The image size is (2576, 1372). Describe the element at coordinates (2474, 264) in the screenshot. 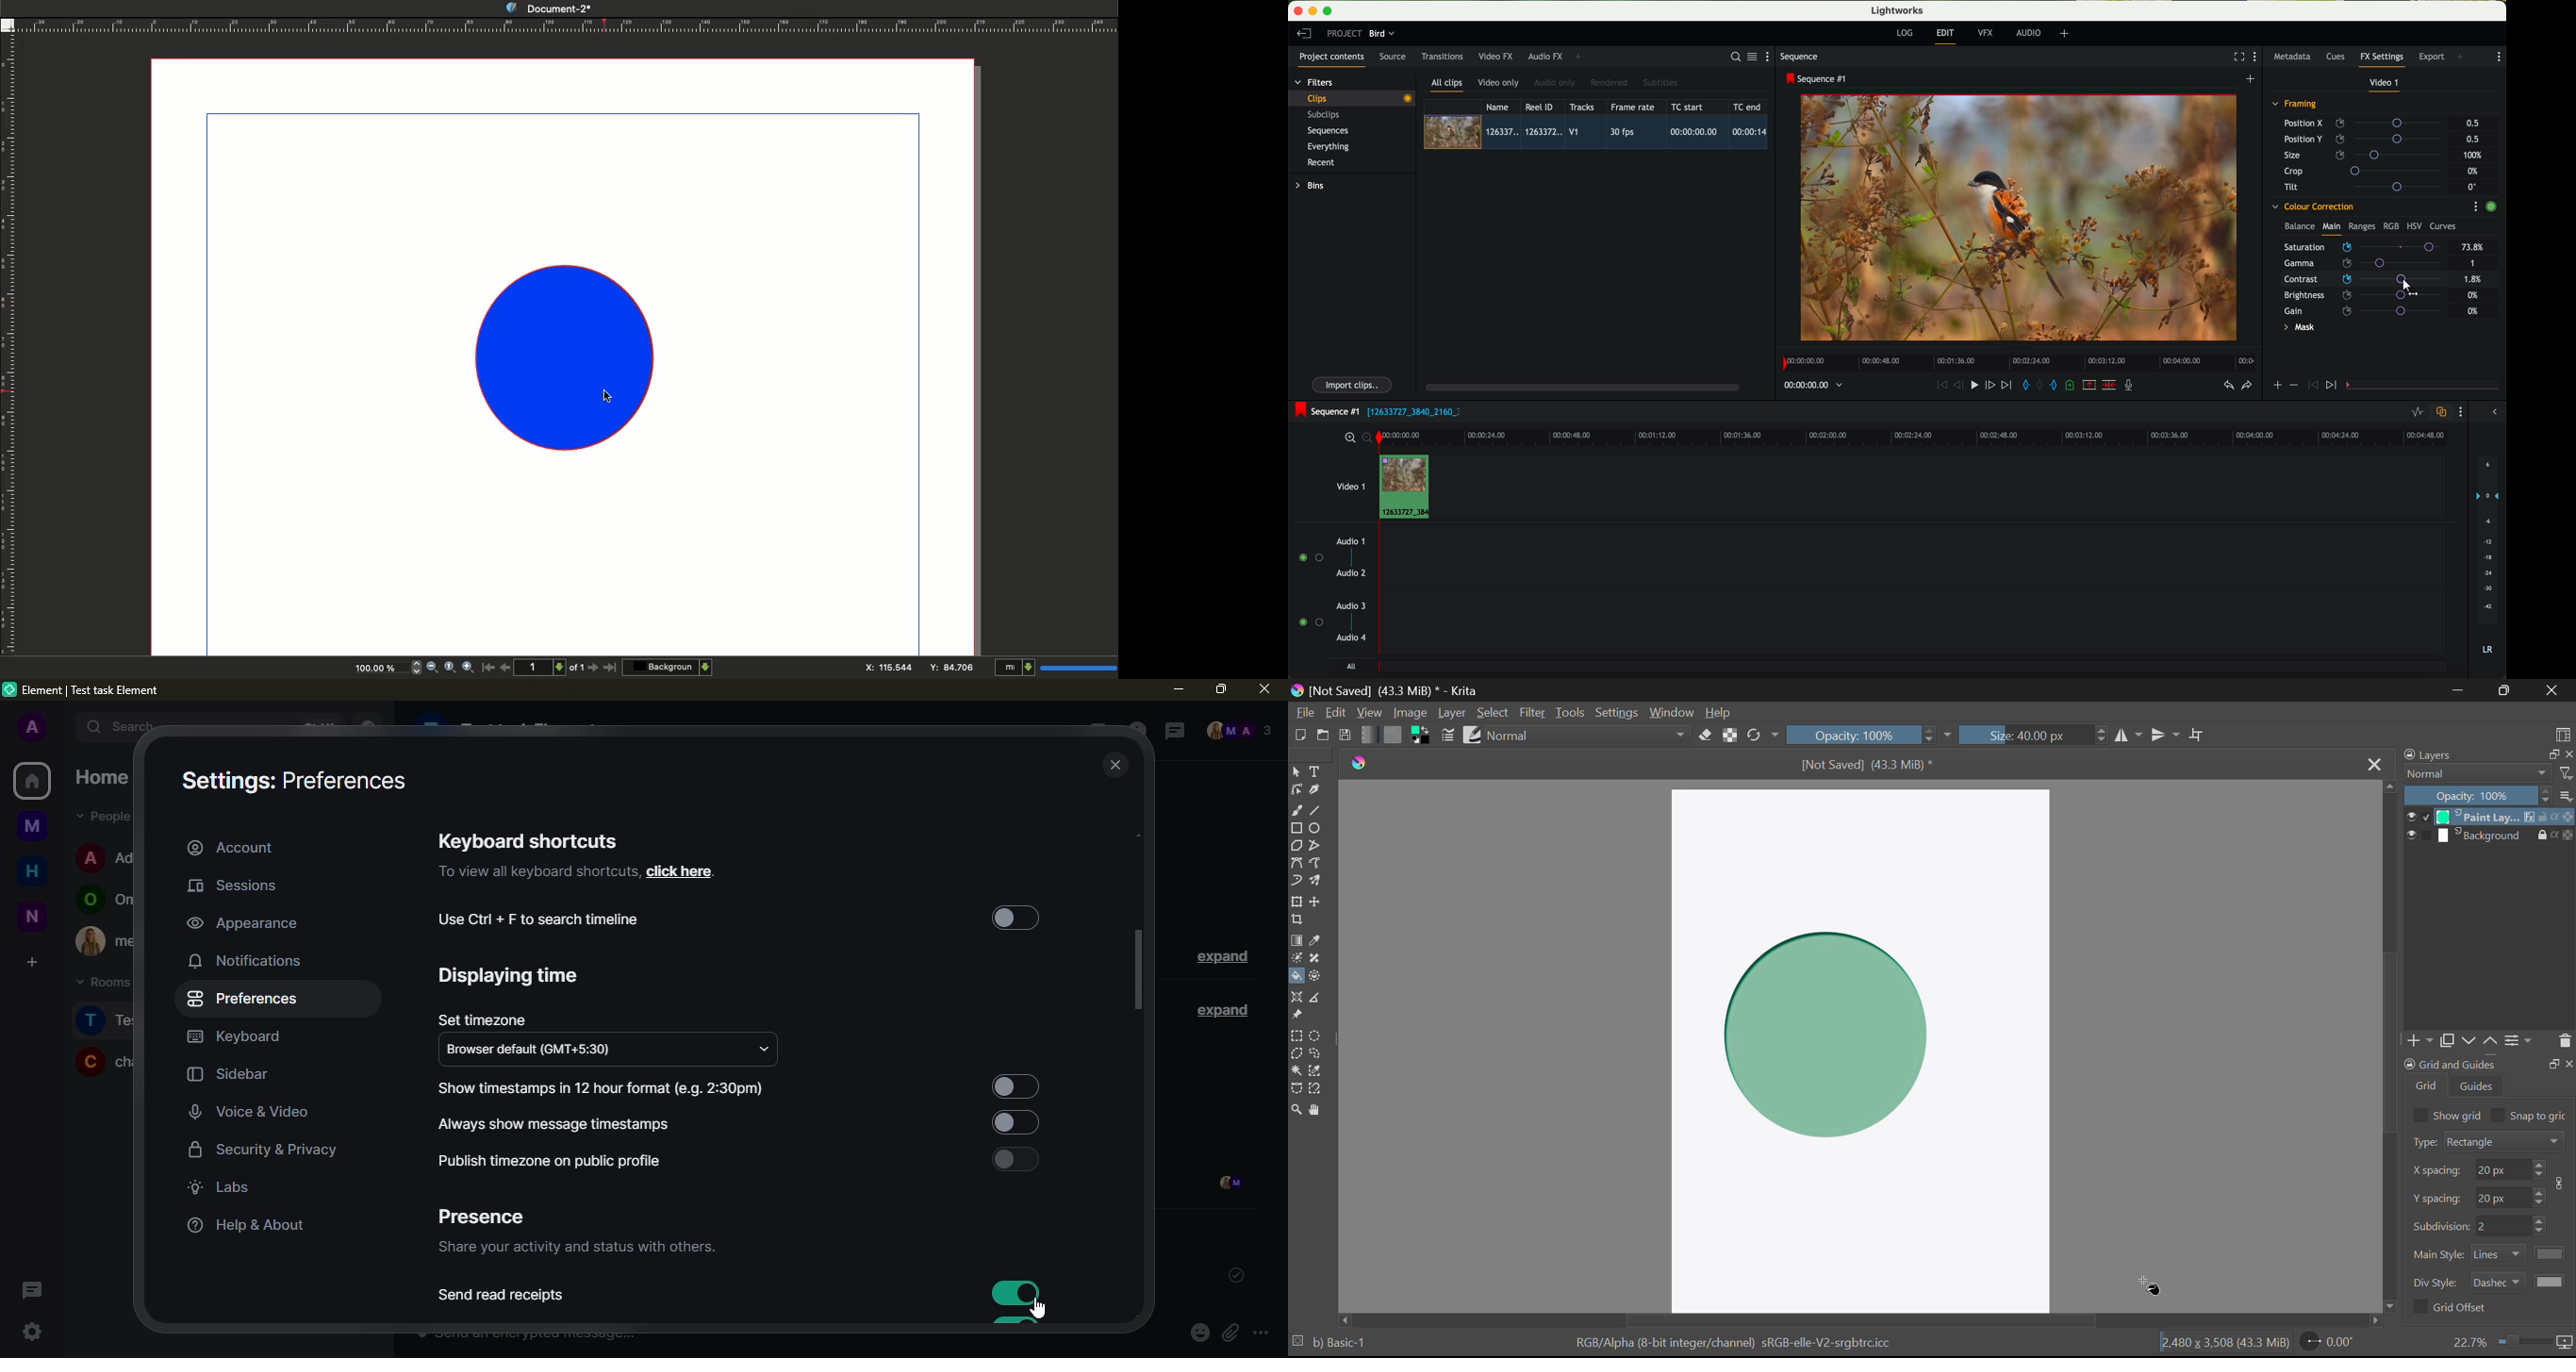

I see `1` at that location.